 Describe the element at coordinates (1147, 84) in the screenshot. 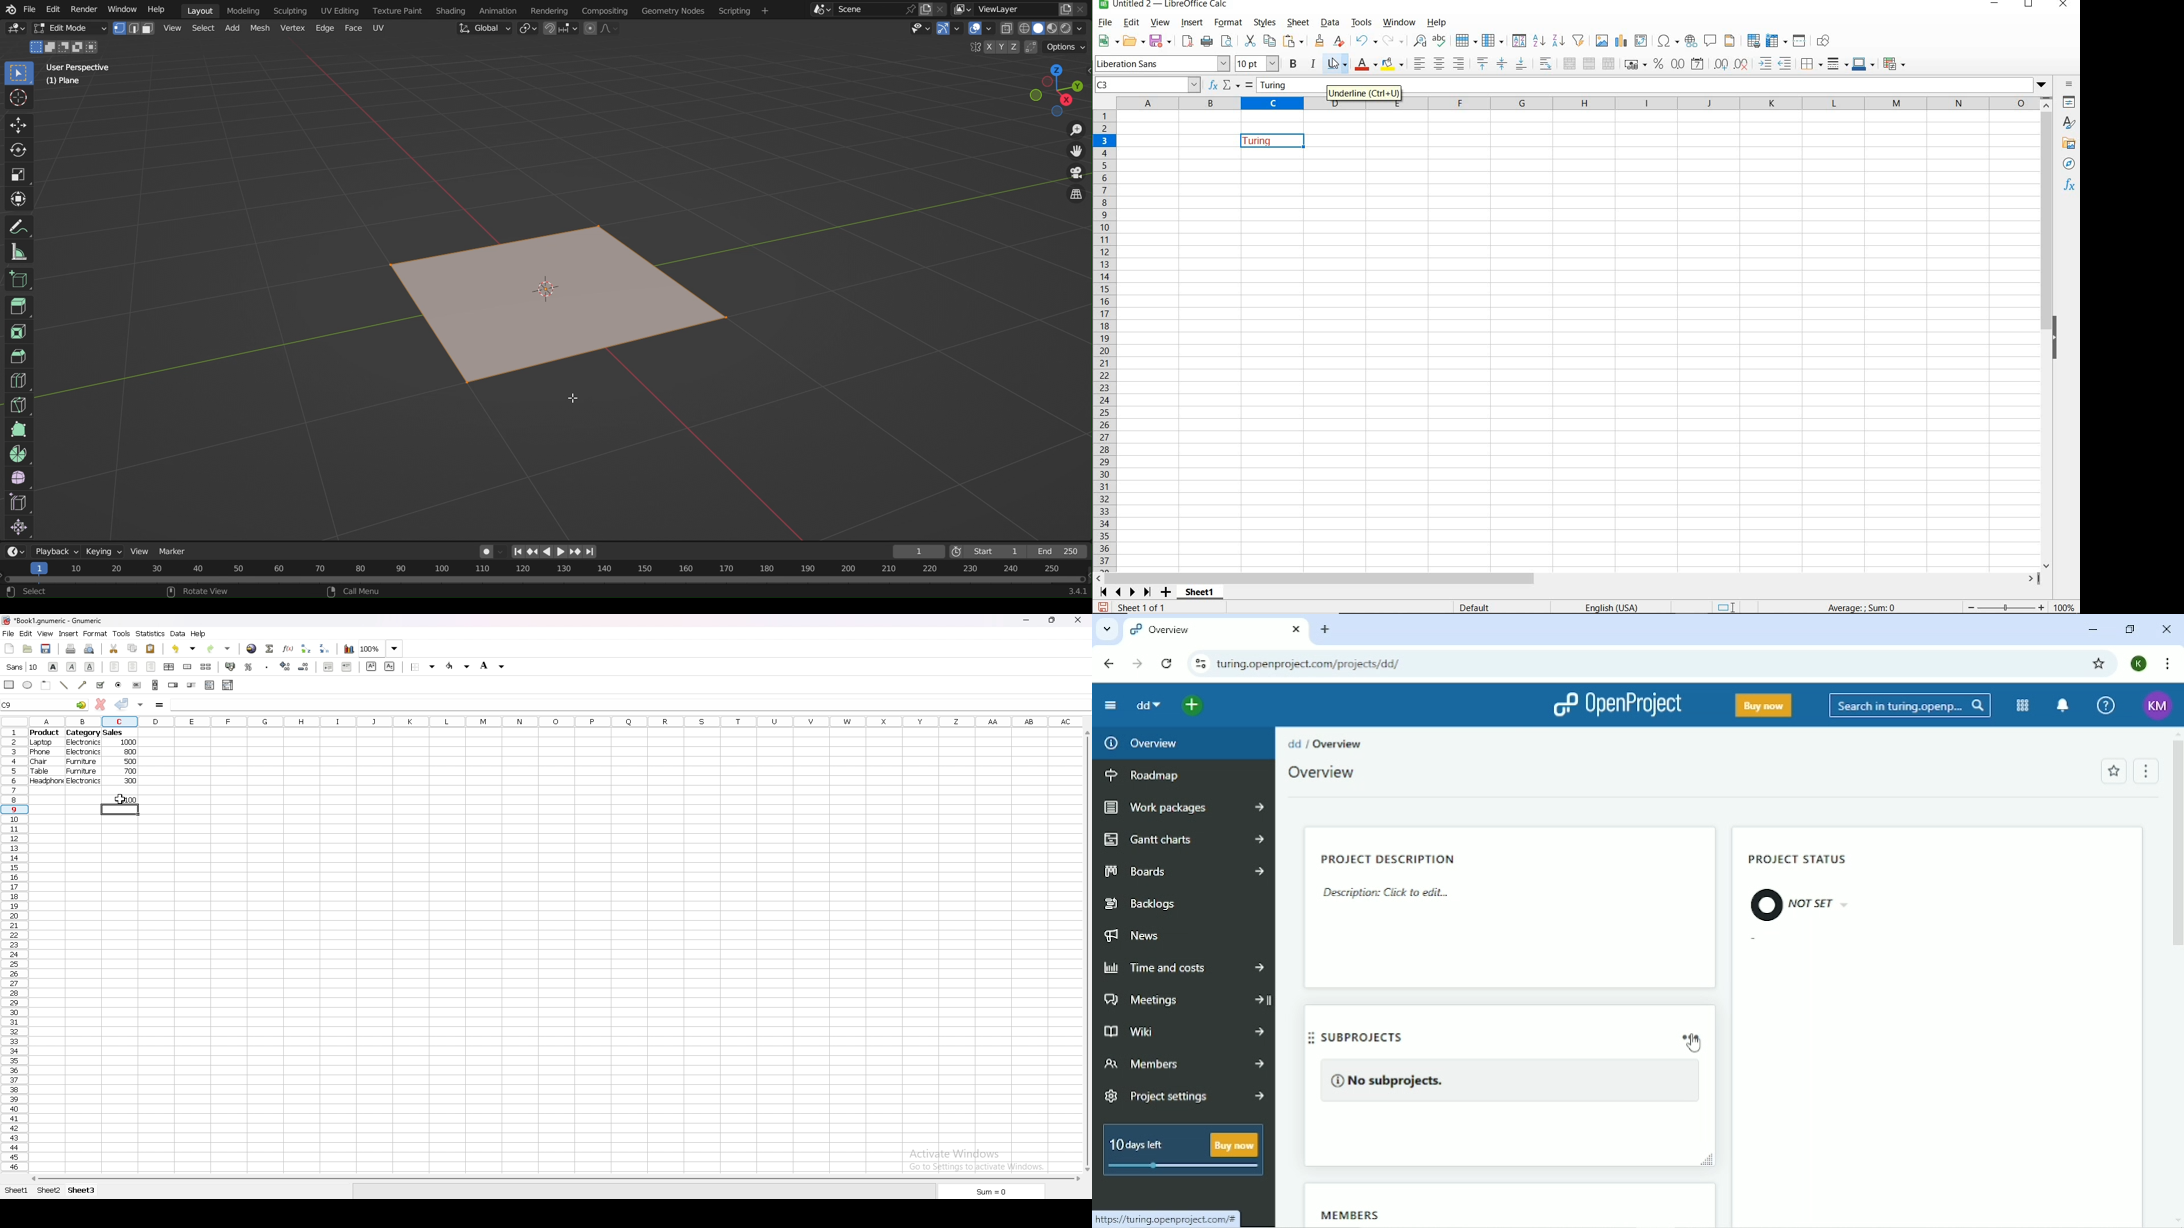

I see `C3` at that location.